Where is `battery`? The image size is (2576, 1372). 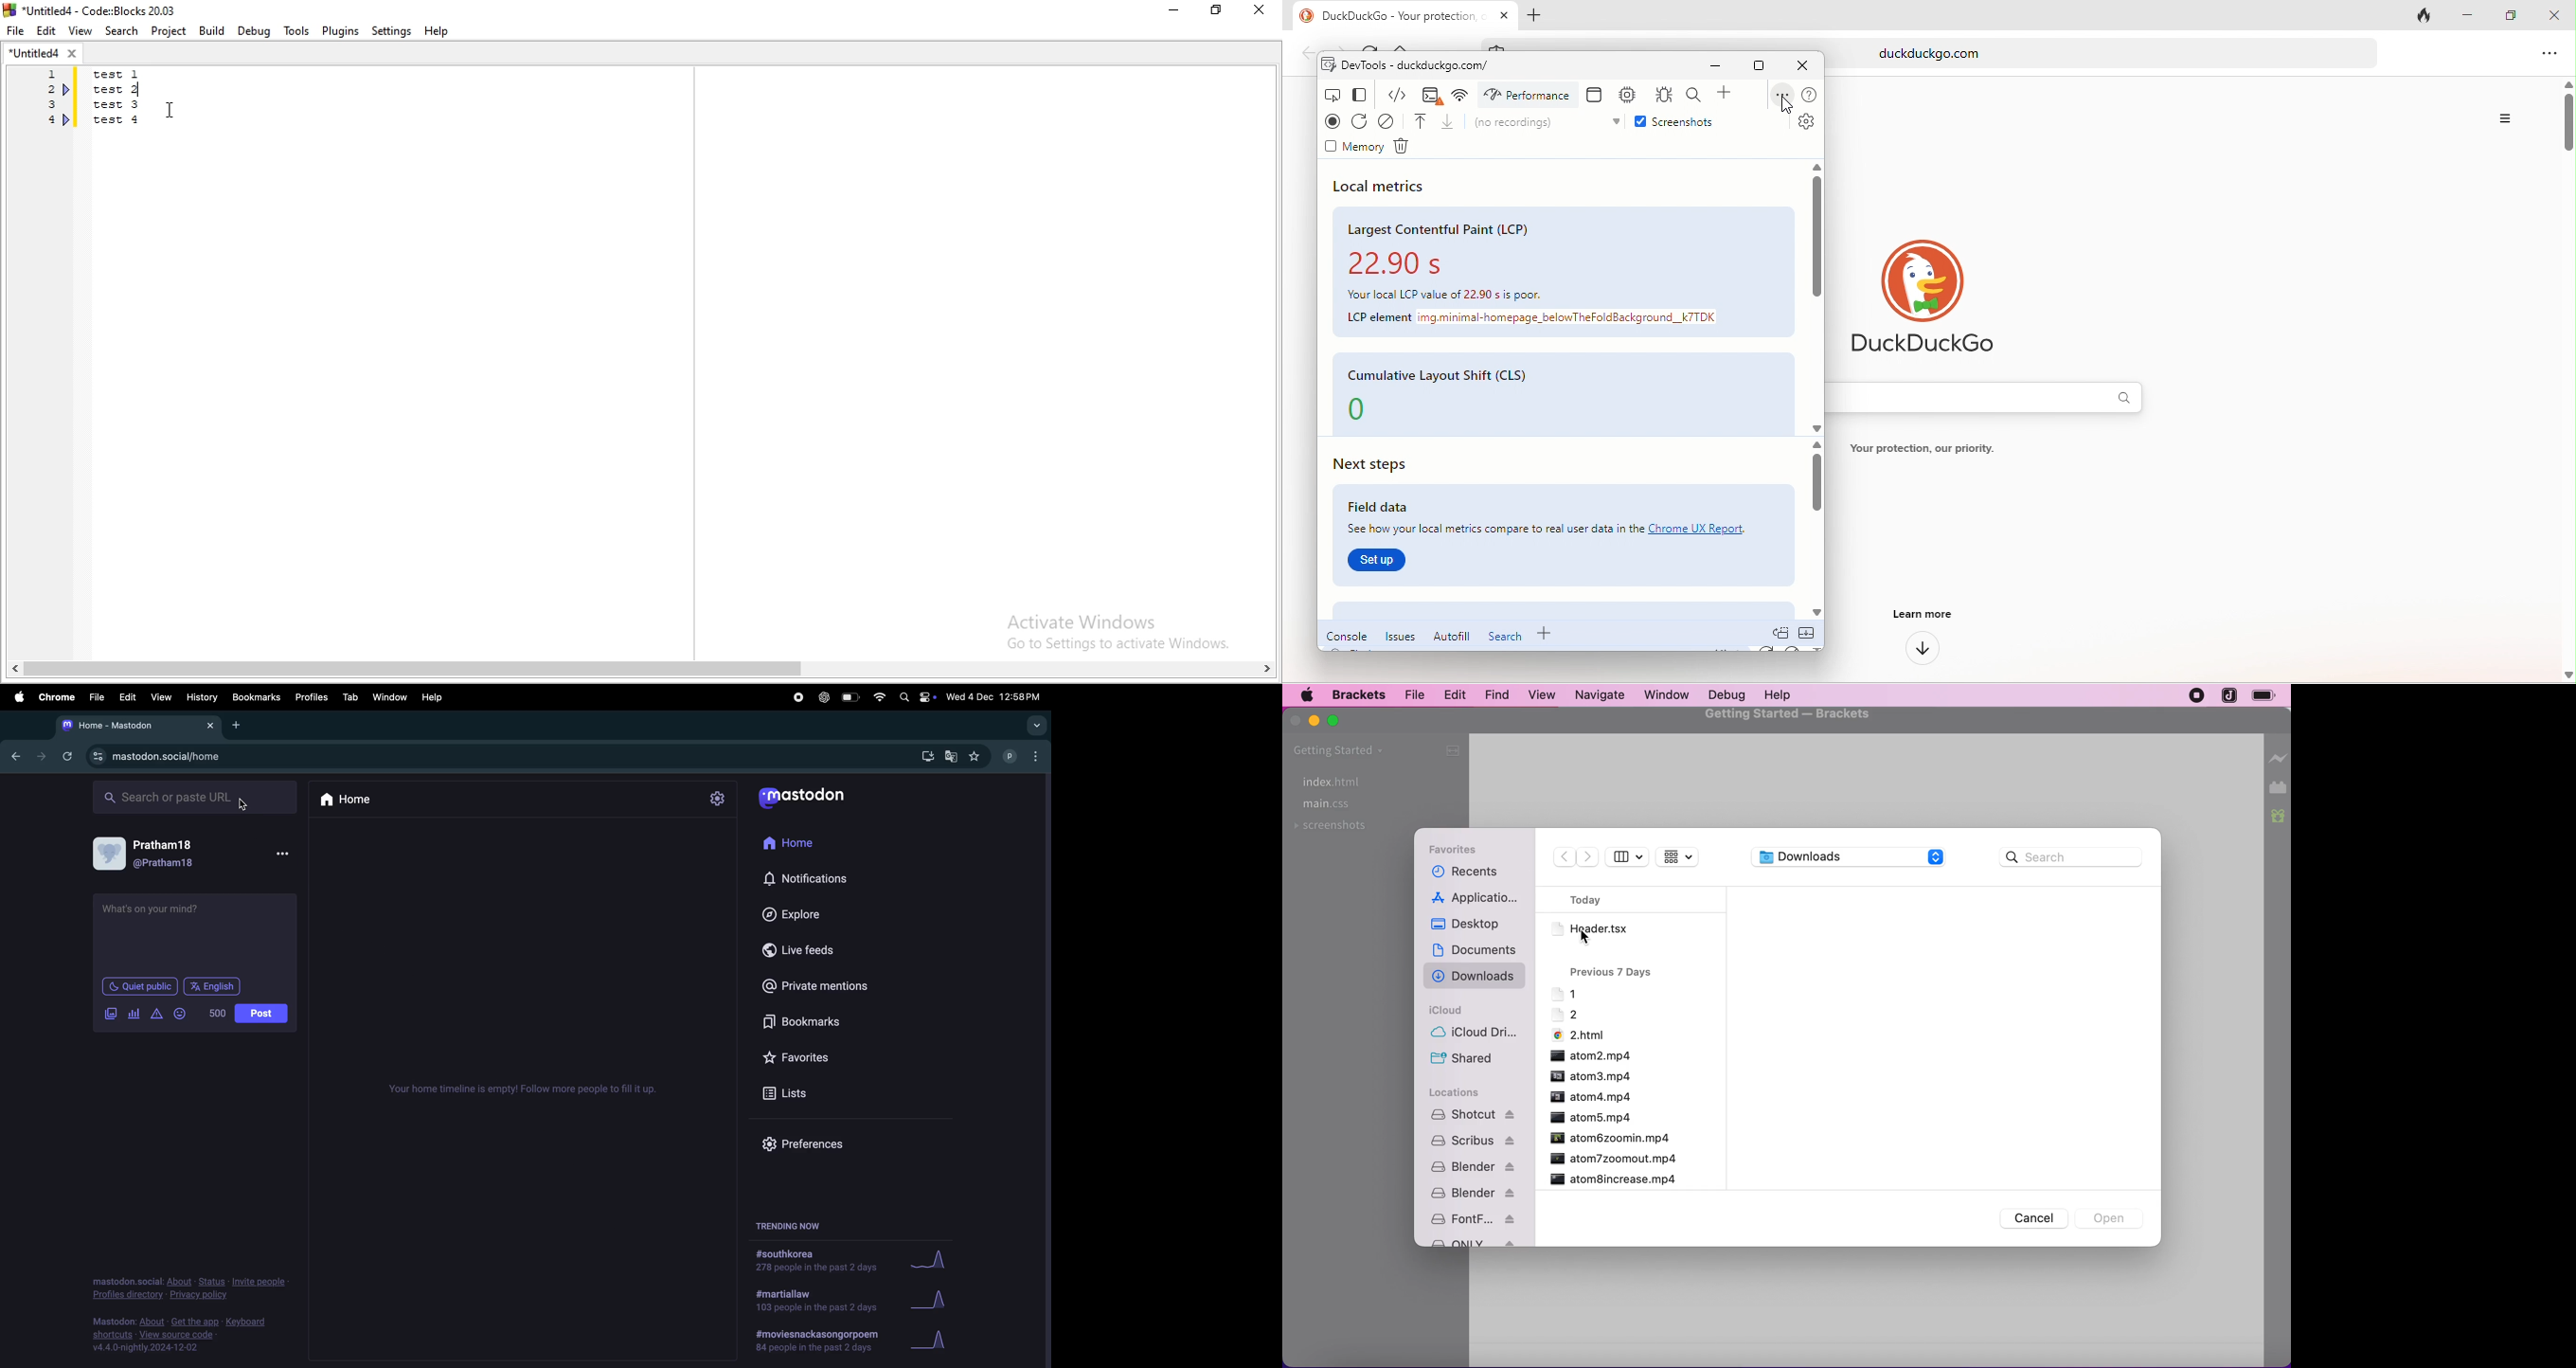
battery is located at coordinates (2268, 697).